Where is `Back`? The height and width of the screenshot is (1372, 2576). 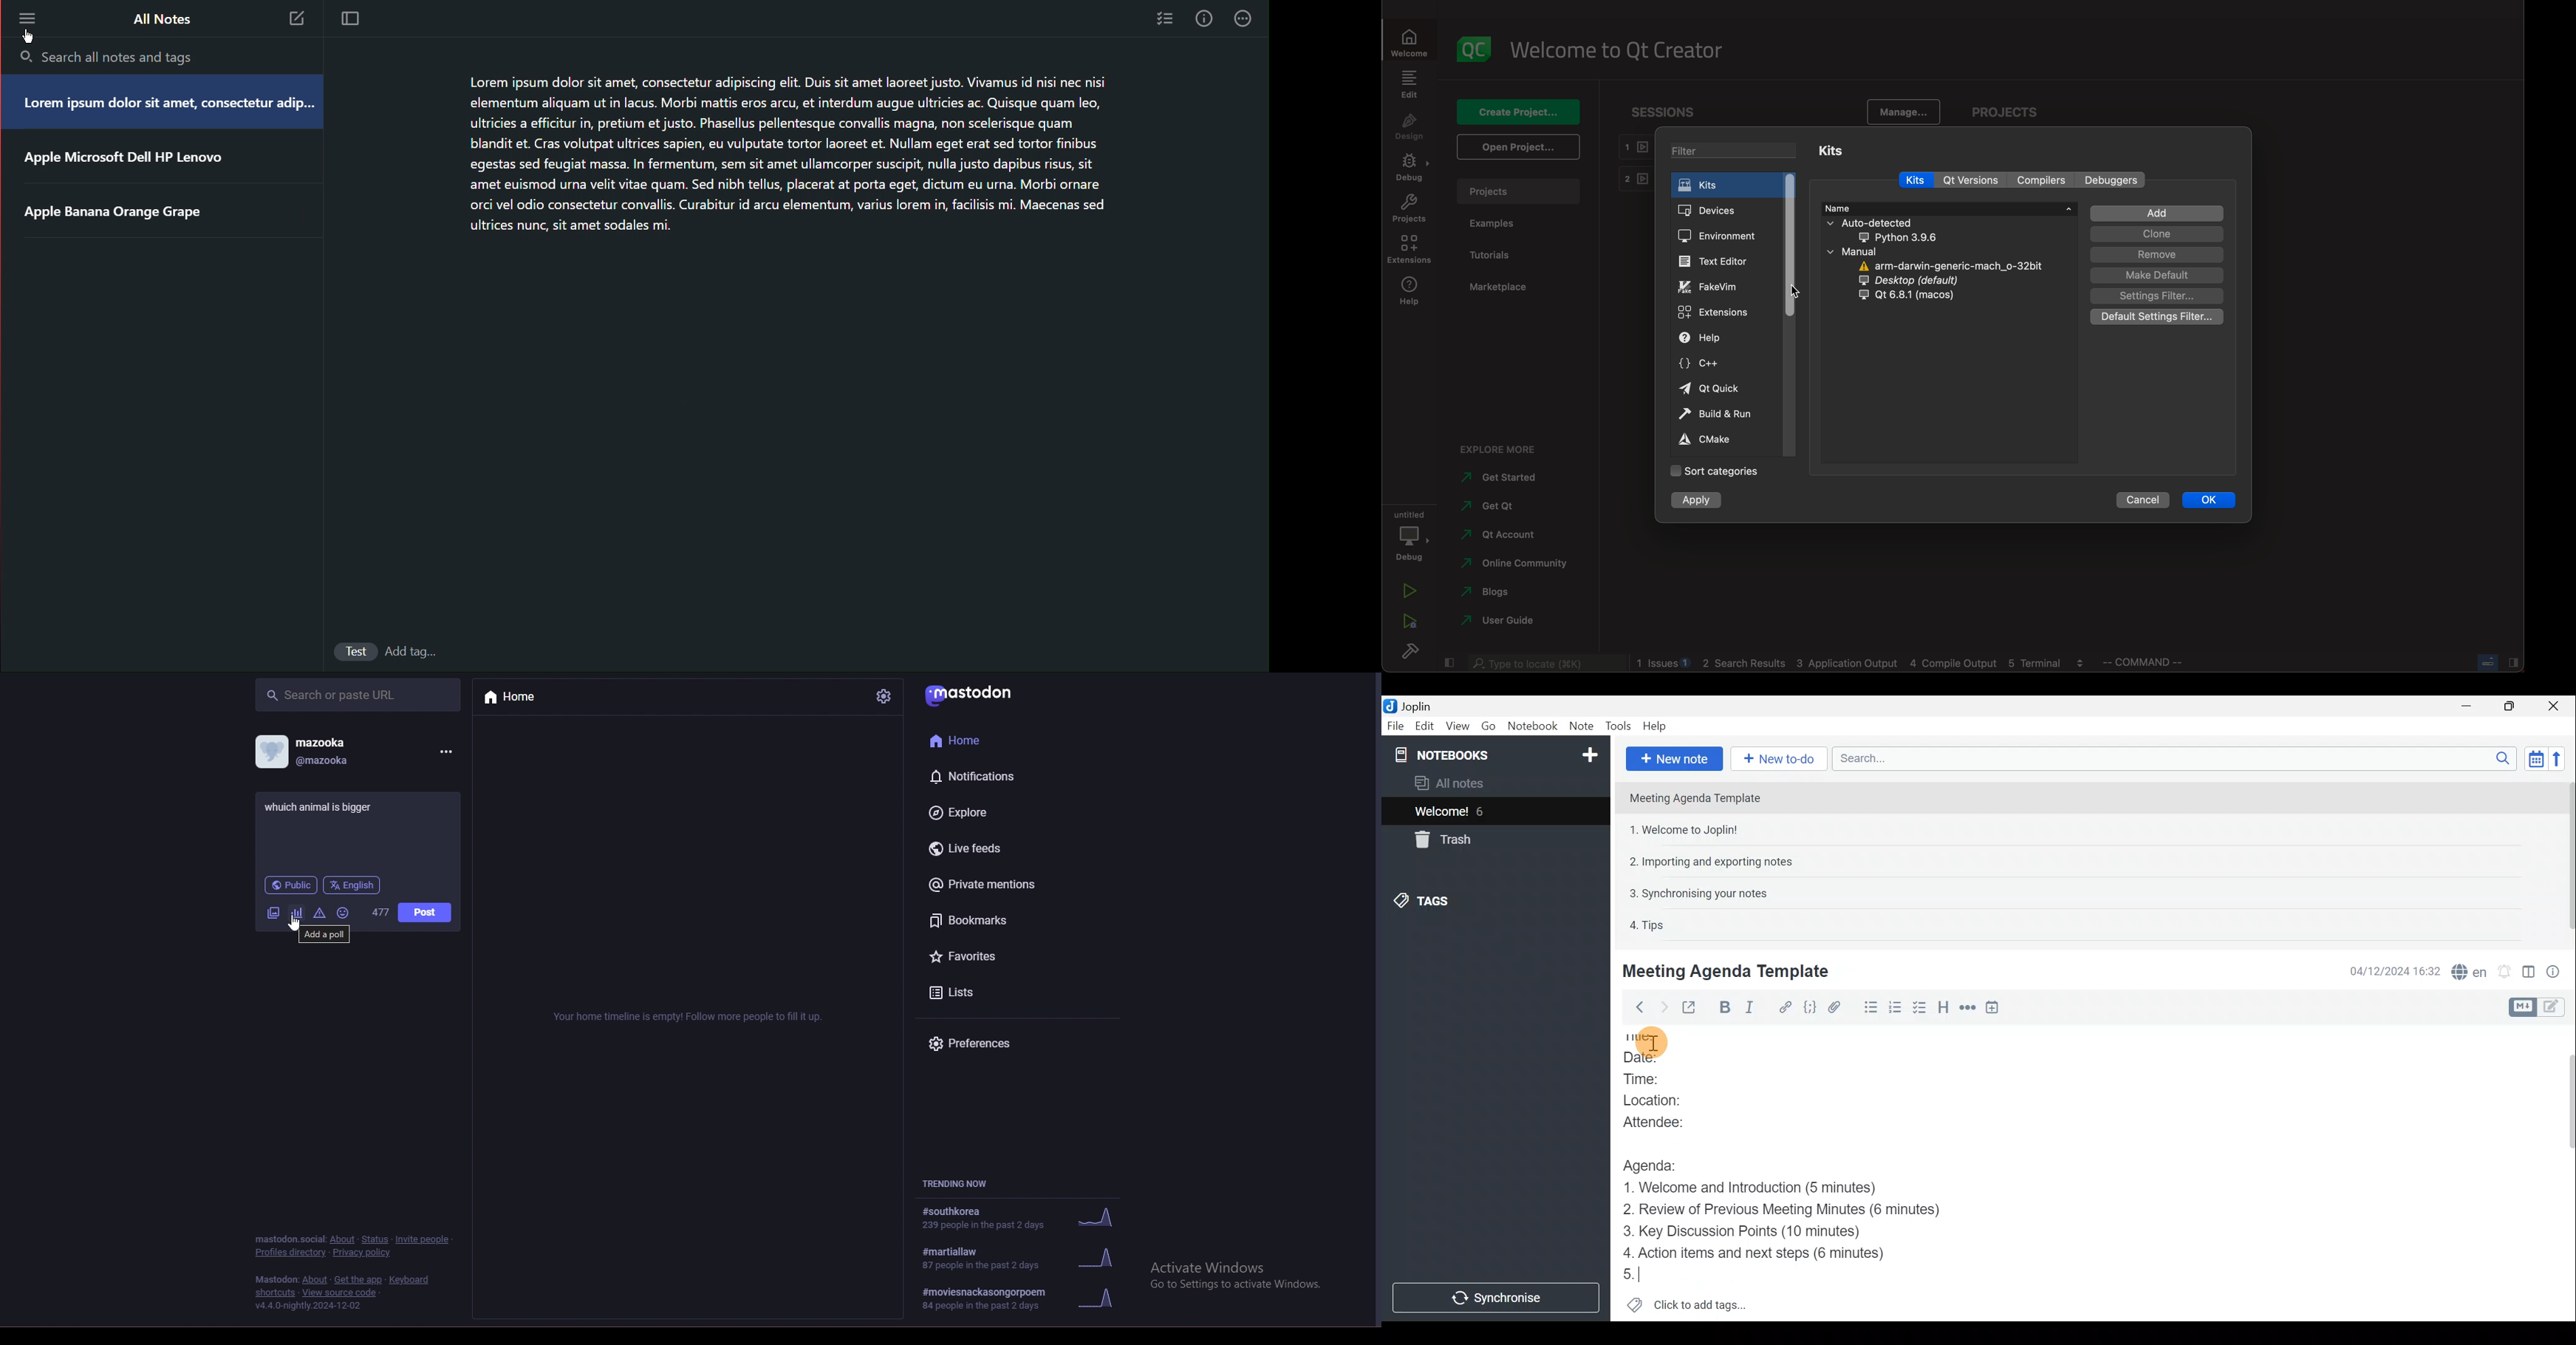 Back is located at coordinates (1636, 1009).